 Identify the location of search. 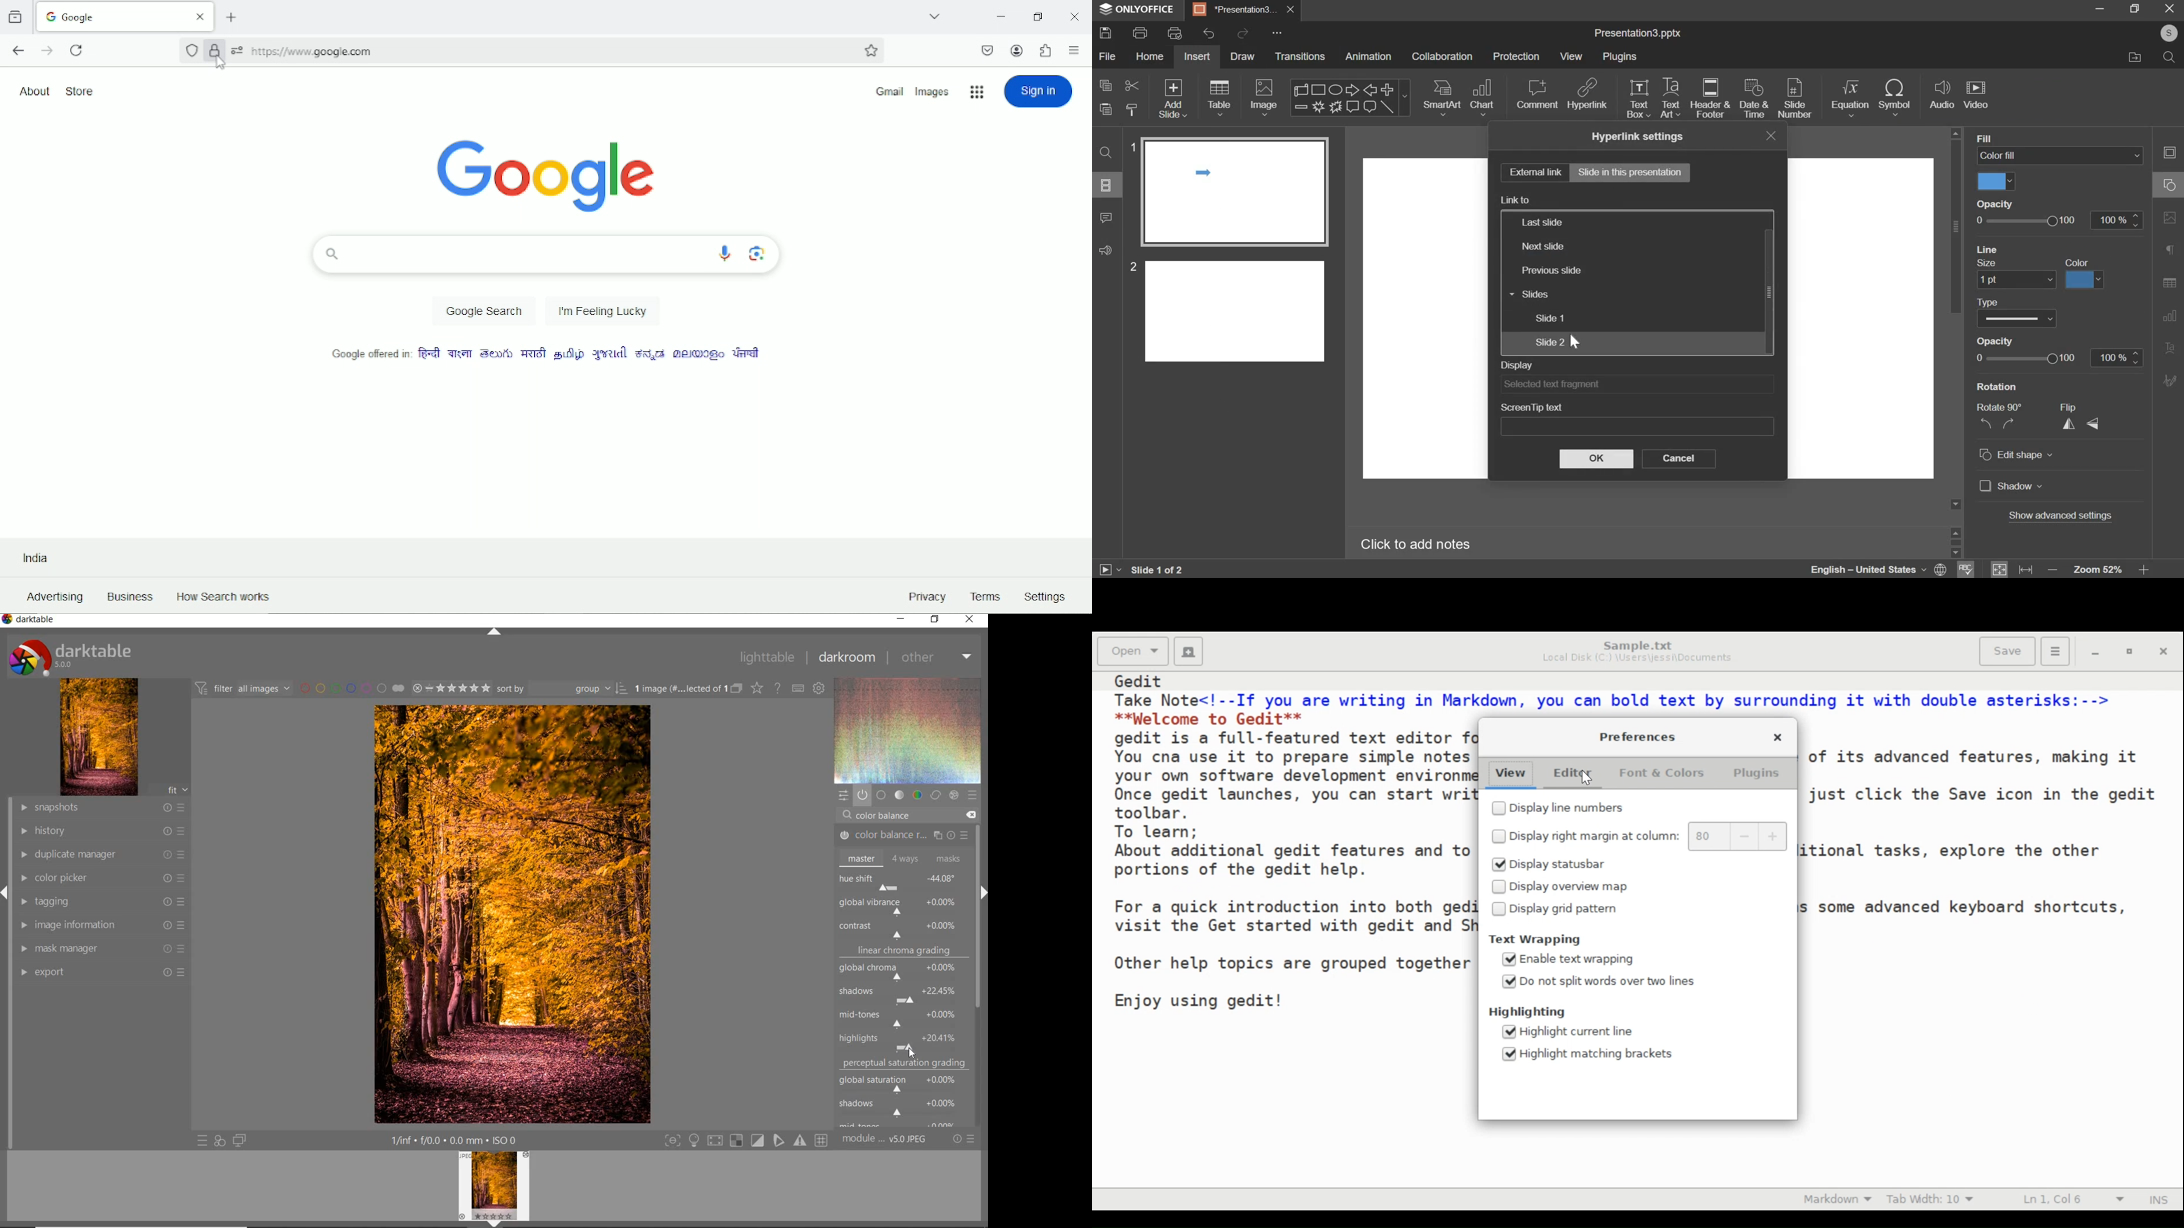
(2171, 59).